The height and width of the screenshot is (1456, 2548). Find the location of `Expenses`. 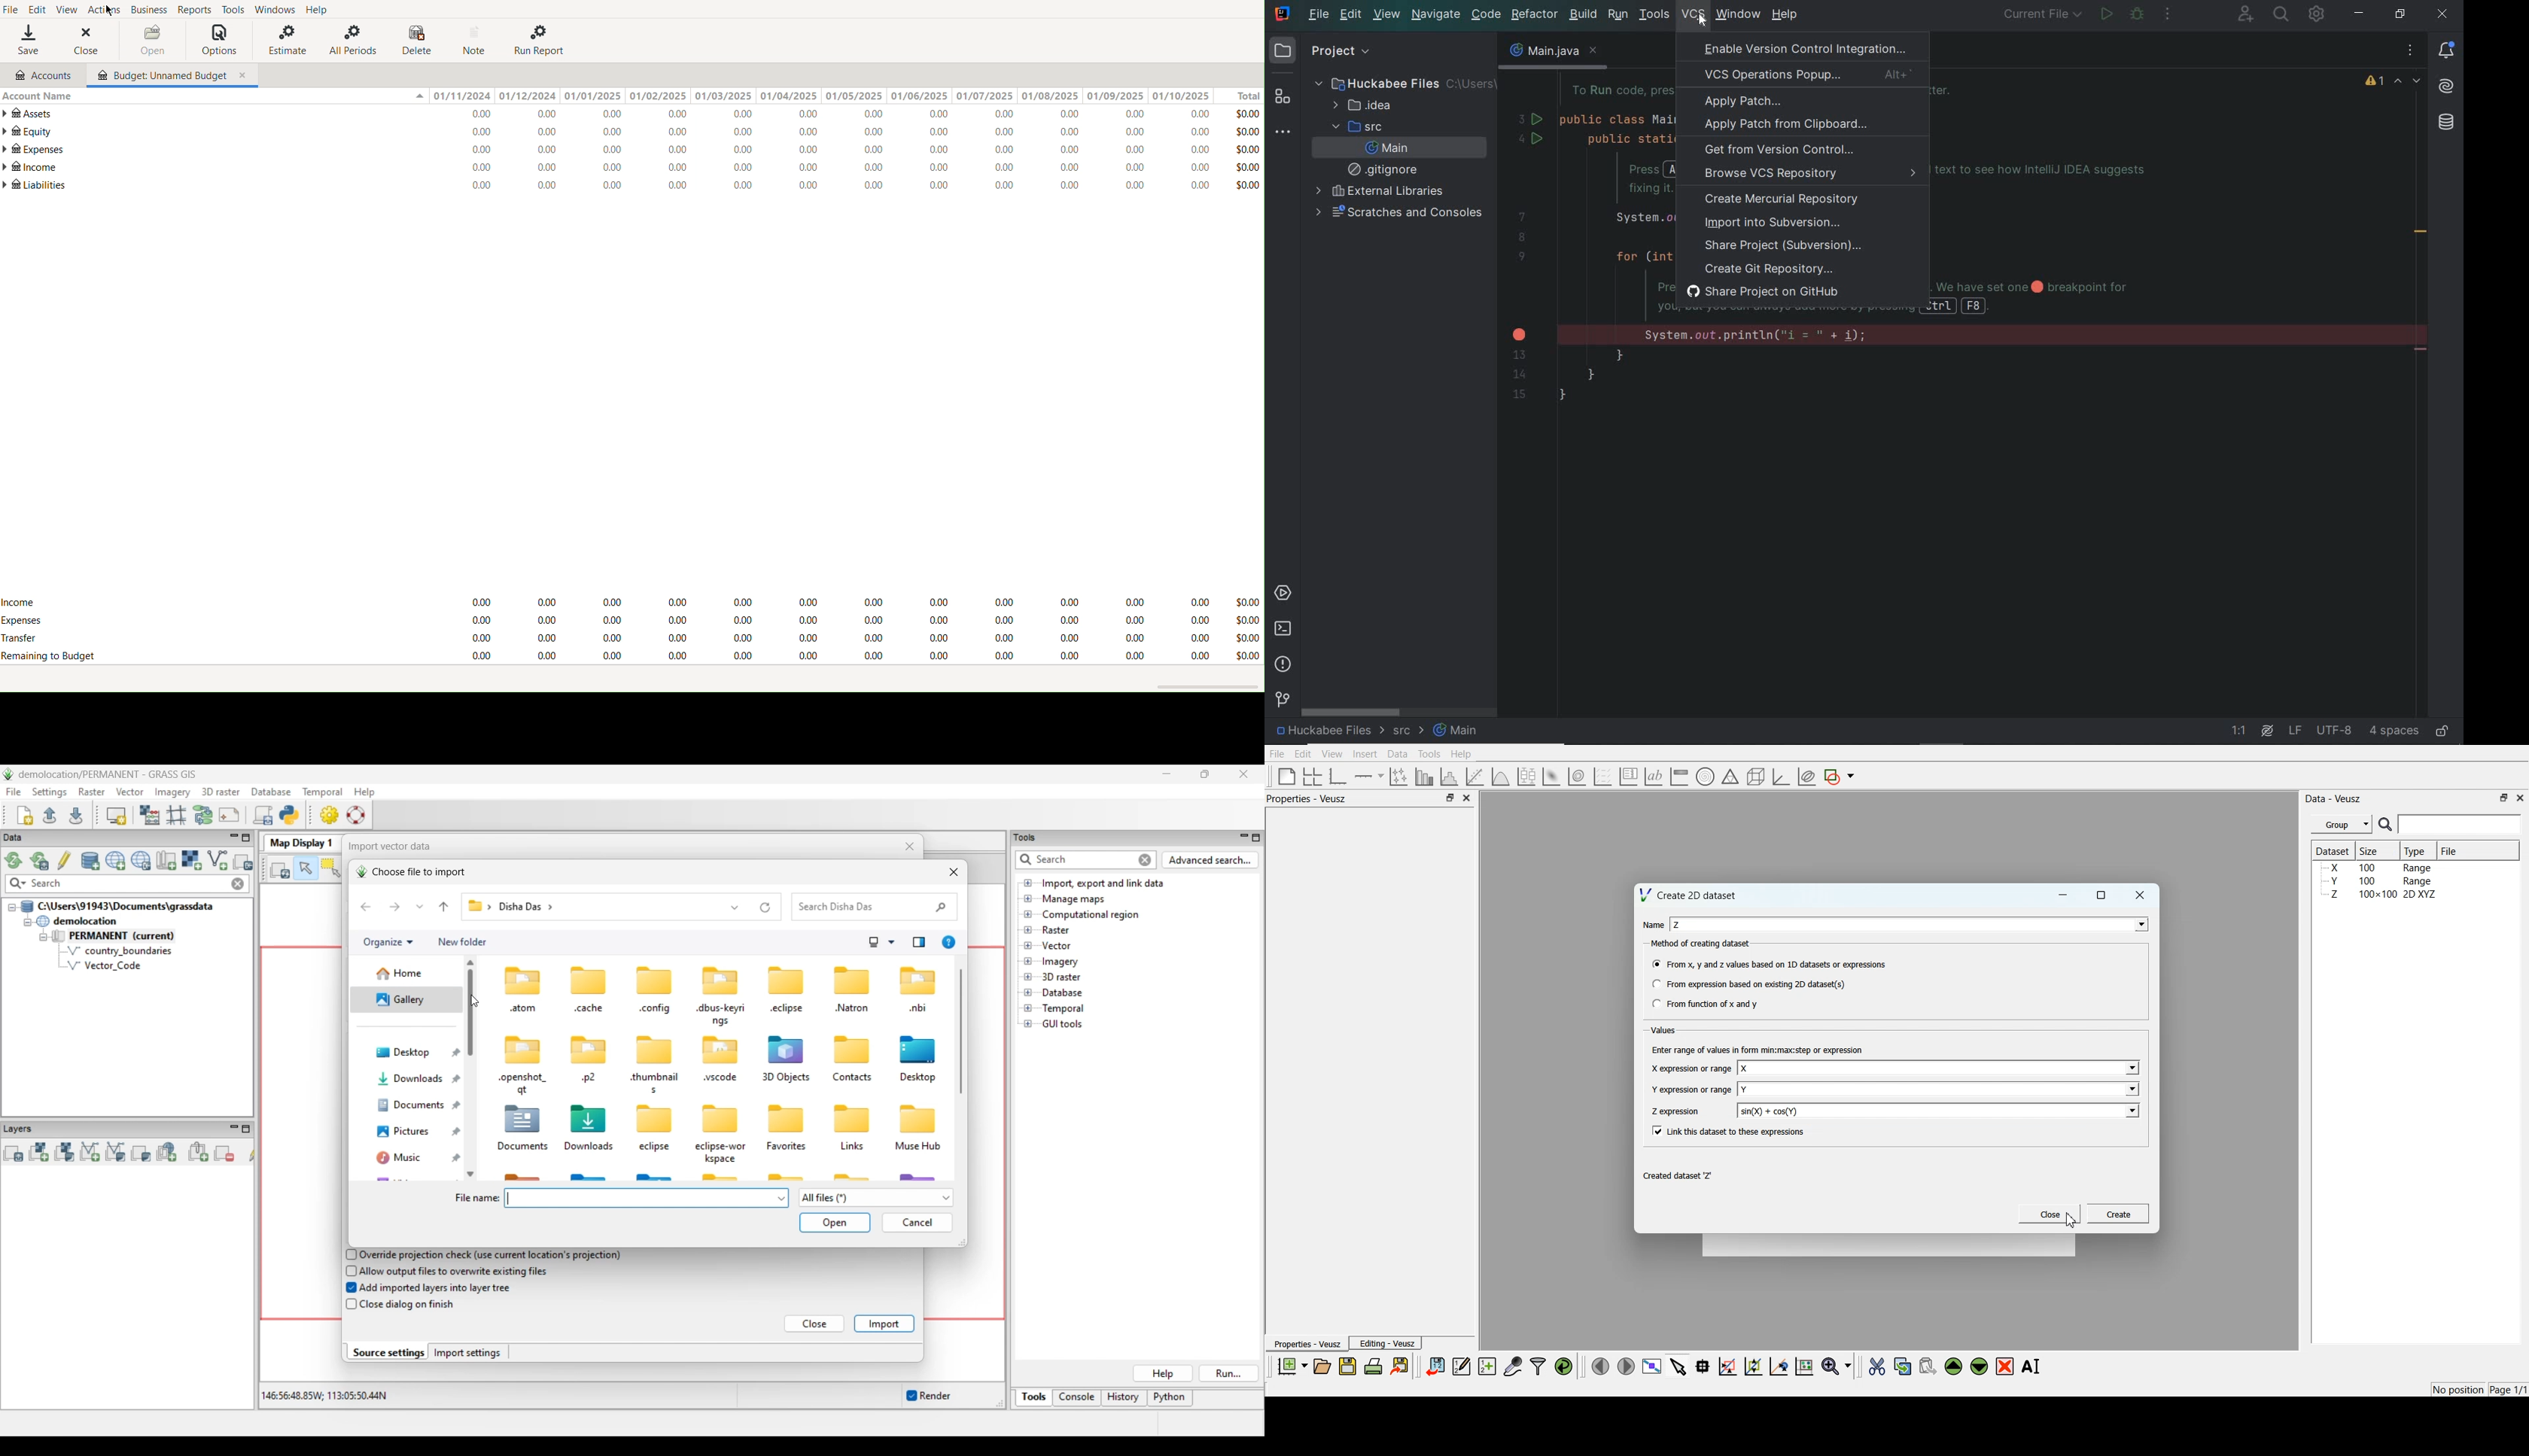

Expenses is located at coordinates (33, 150).